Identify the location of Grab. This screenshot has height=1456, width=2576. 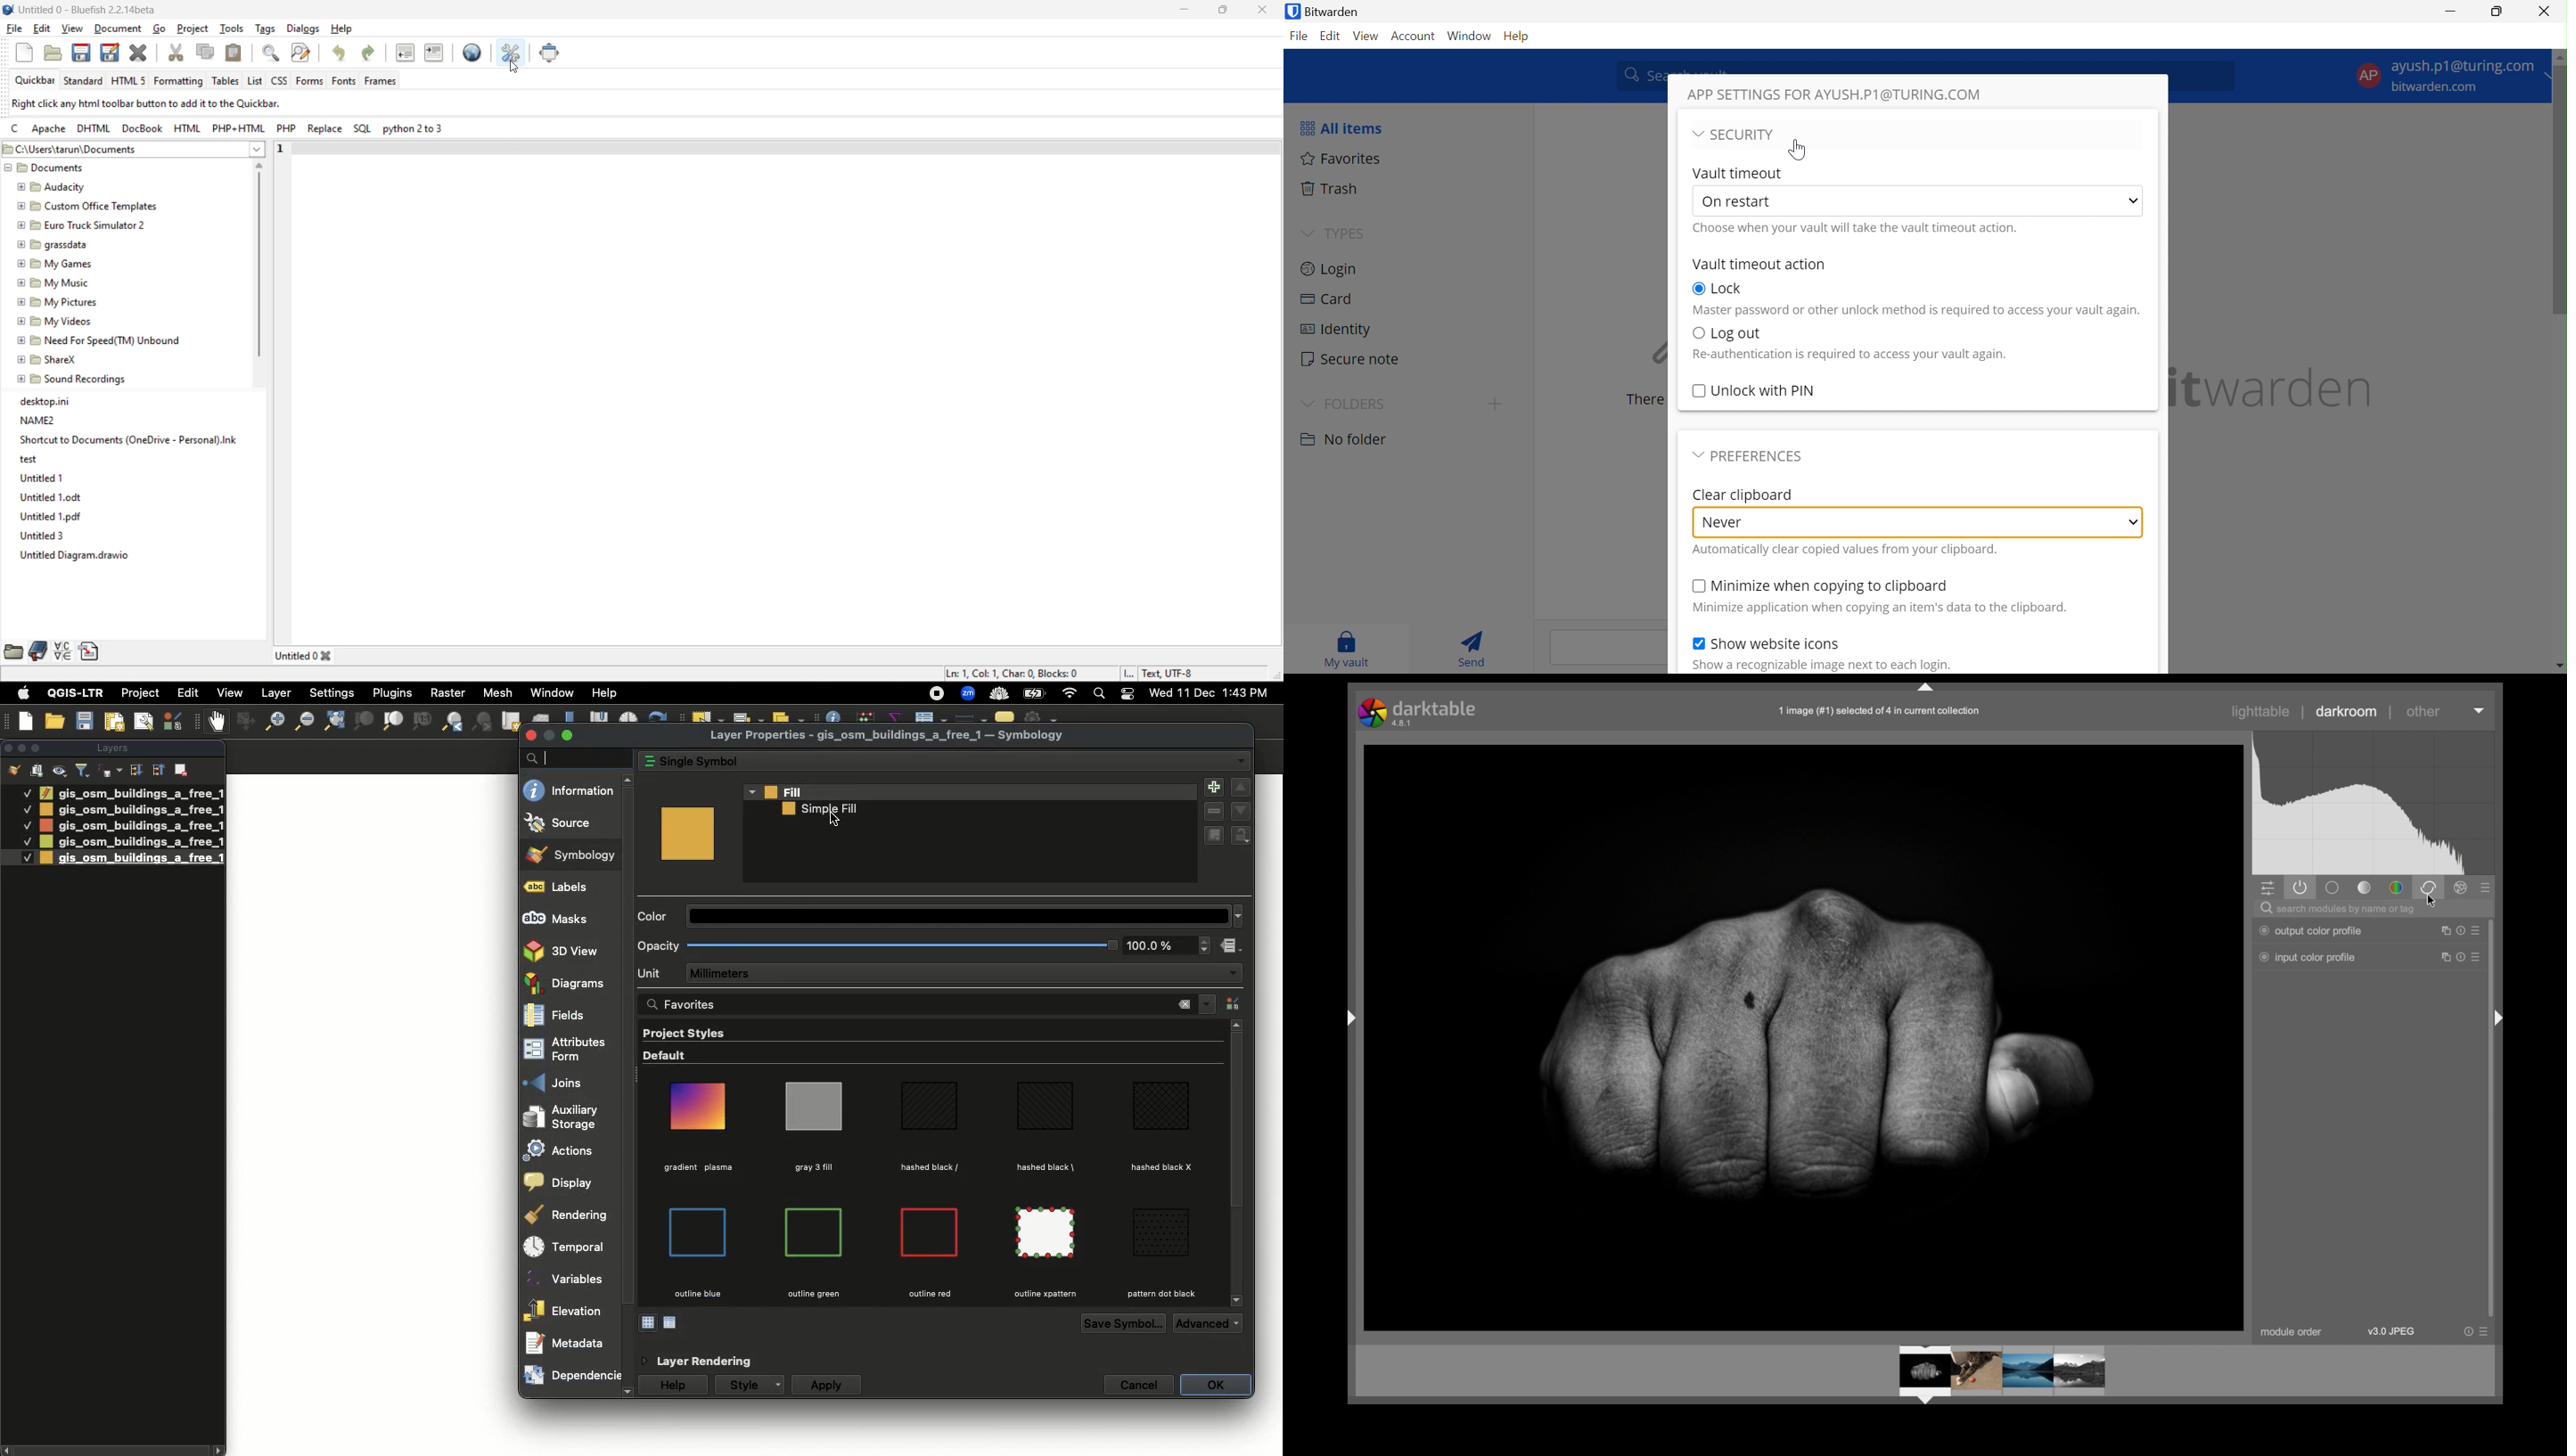
(217, 721).